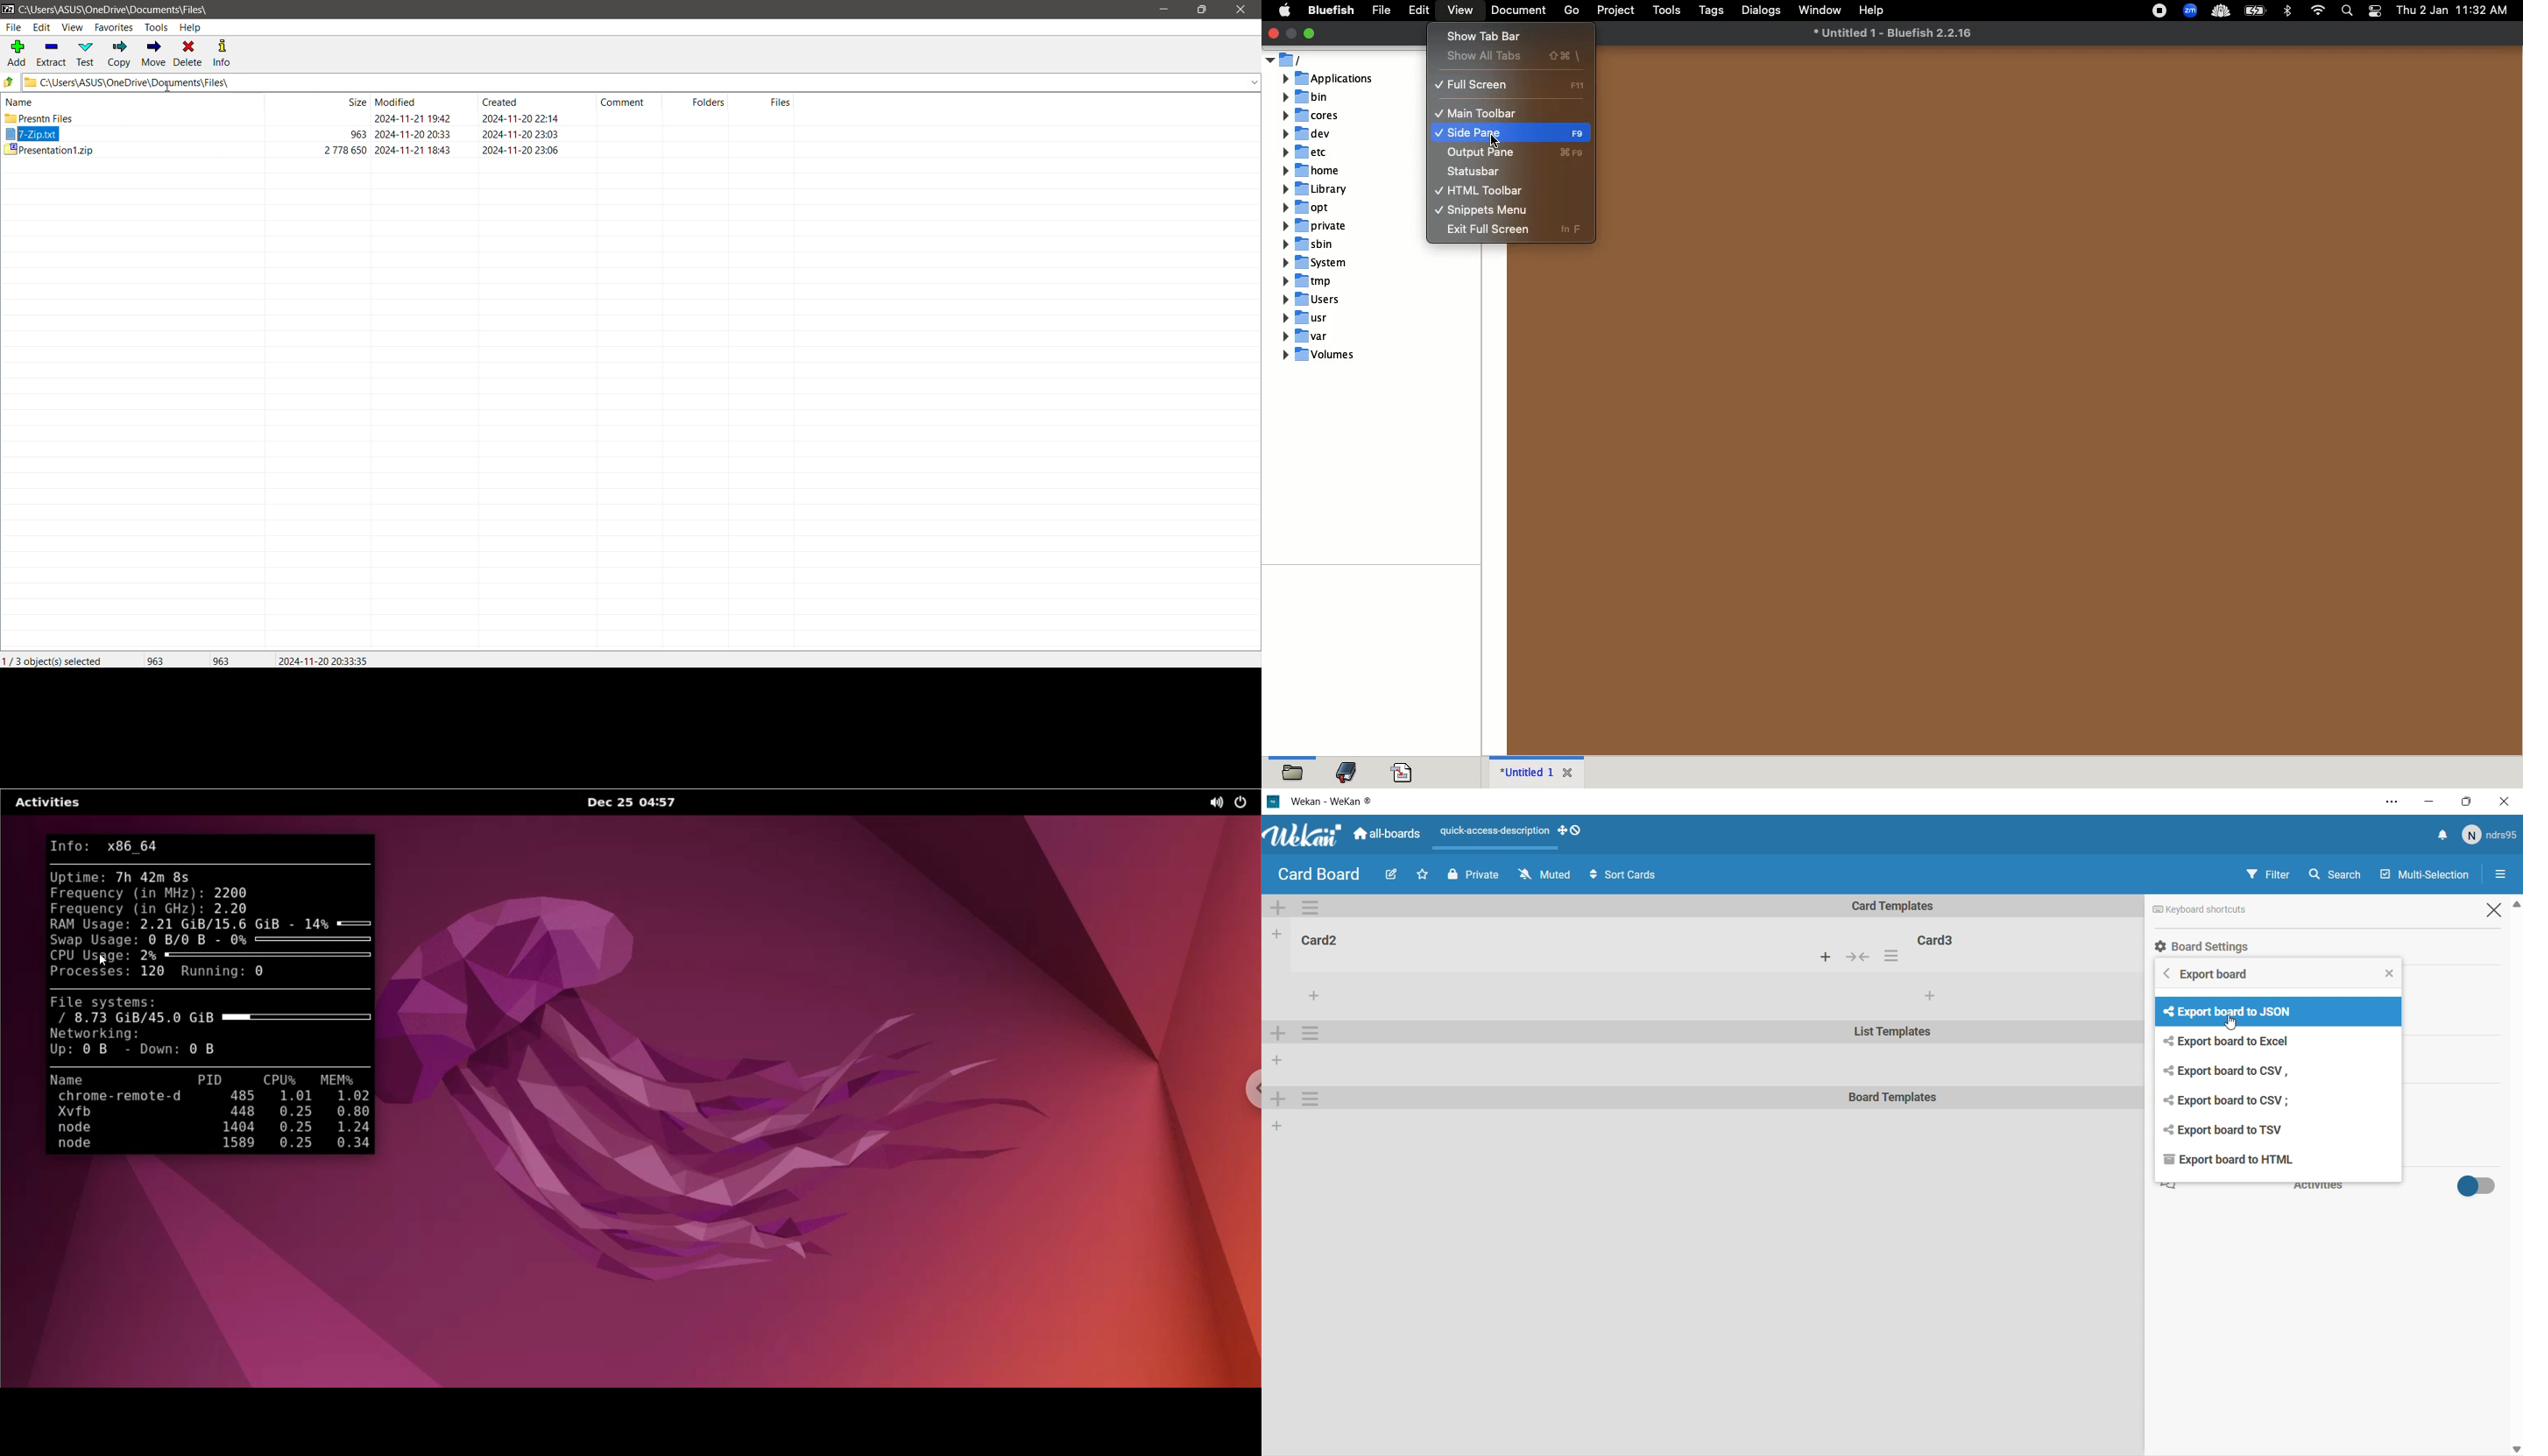  I want to click on size, so click(357, 102).